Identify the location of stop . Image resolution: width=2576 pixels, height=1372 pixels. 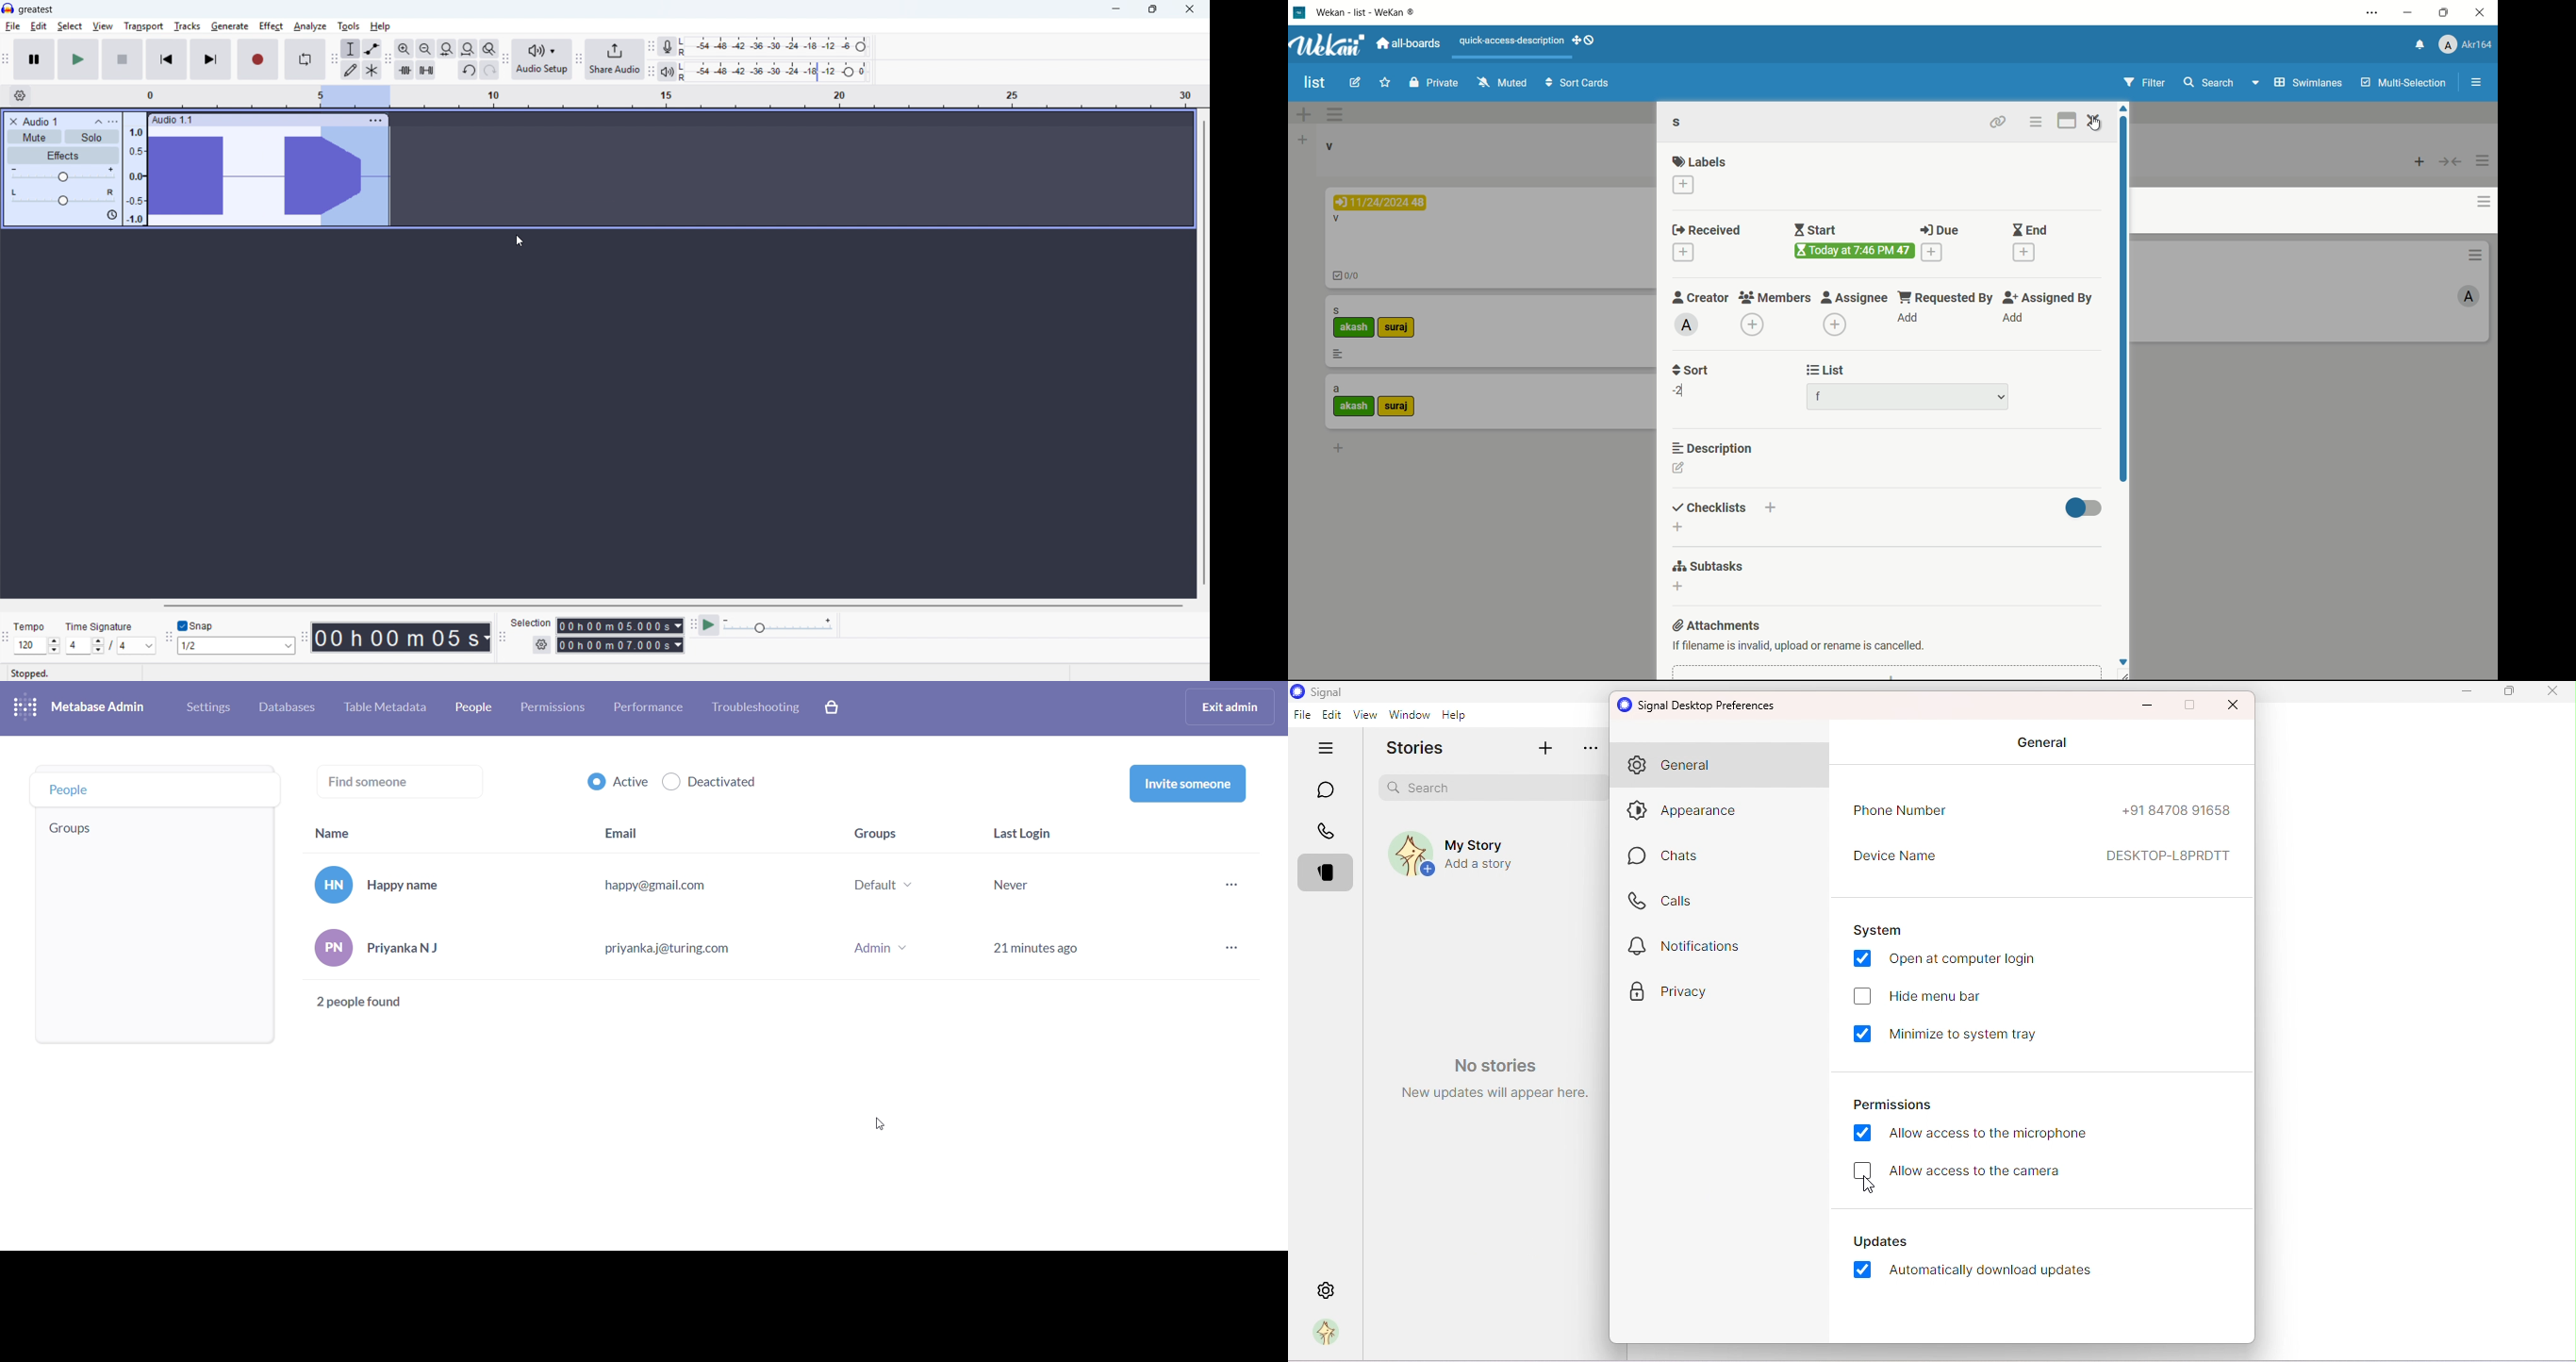
(122, 59).